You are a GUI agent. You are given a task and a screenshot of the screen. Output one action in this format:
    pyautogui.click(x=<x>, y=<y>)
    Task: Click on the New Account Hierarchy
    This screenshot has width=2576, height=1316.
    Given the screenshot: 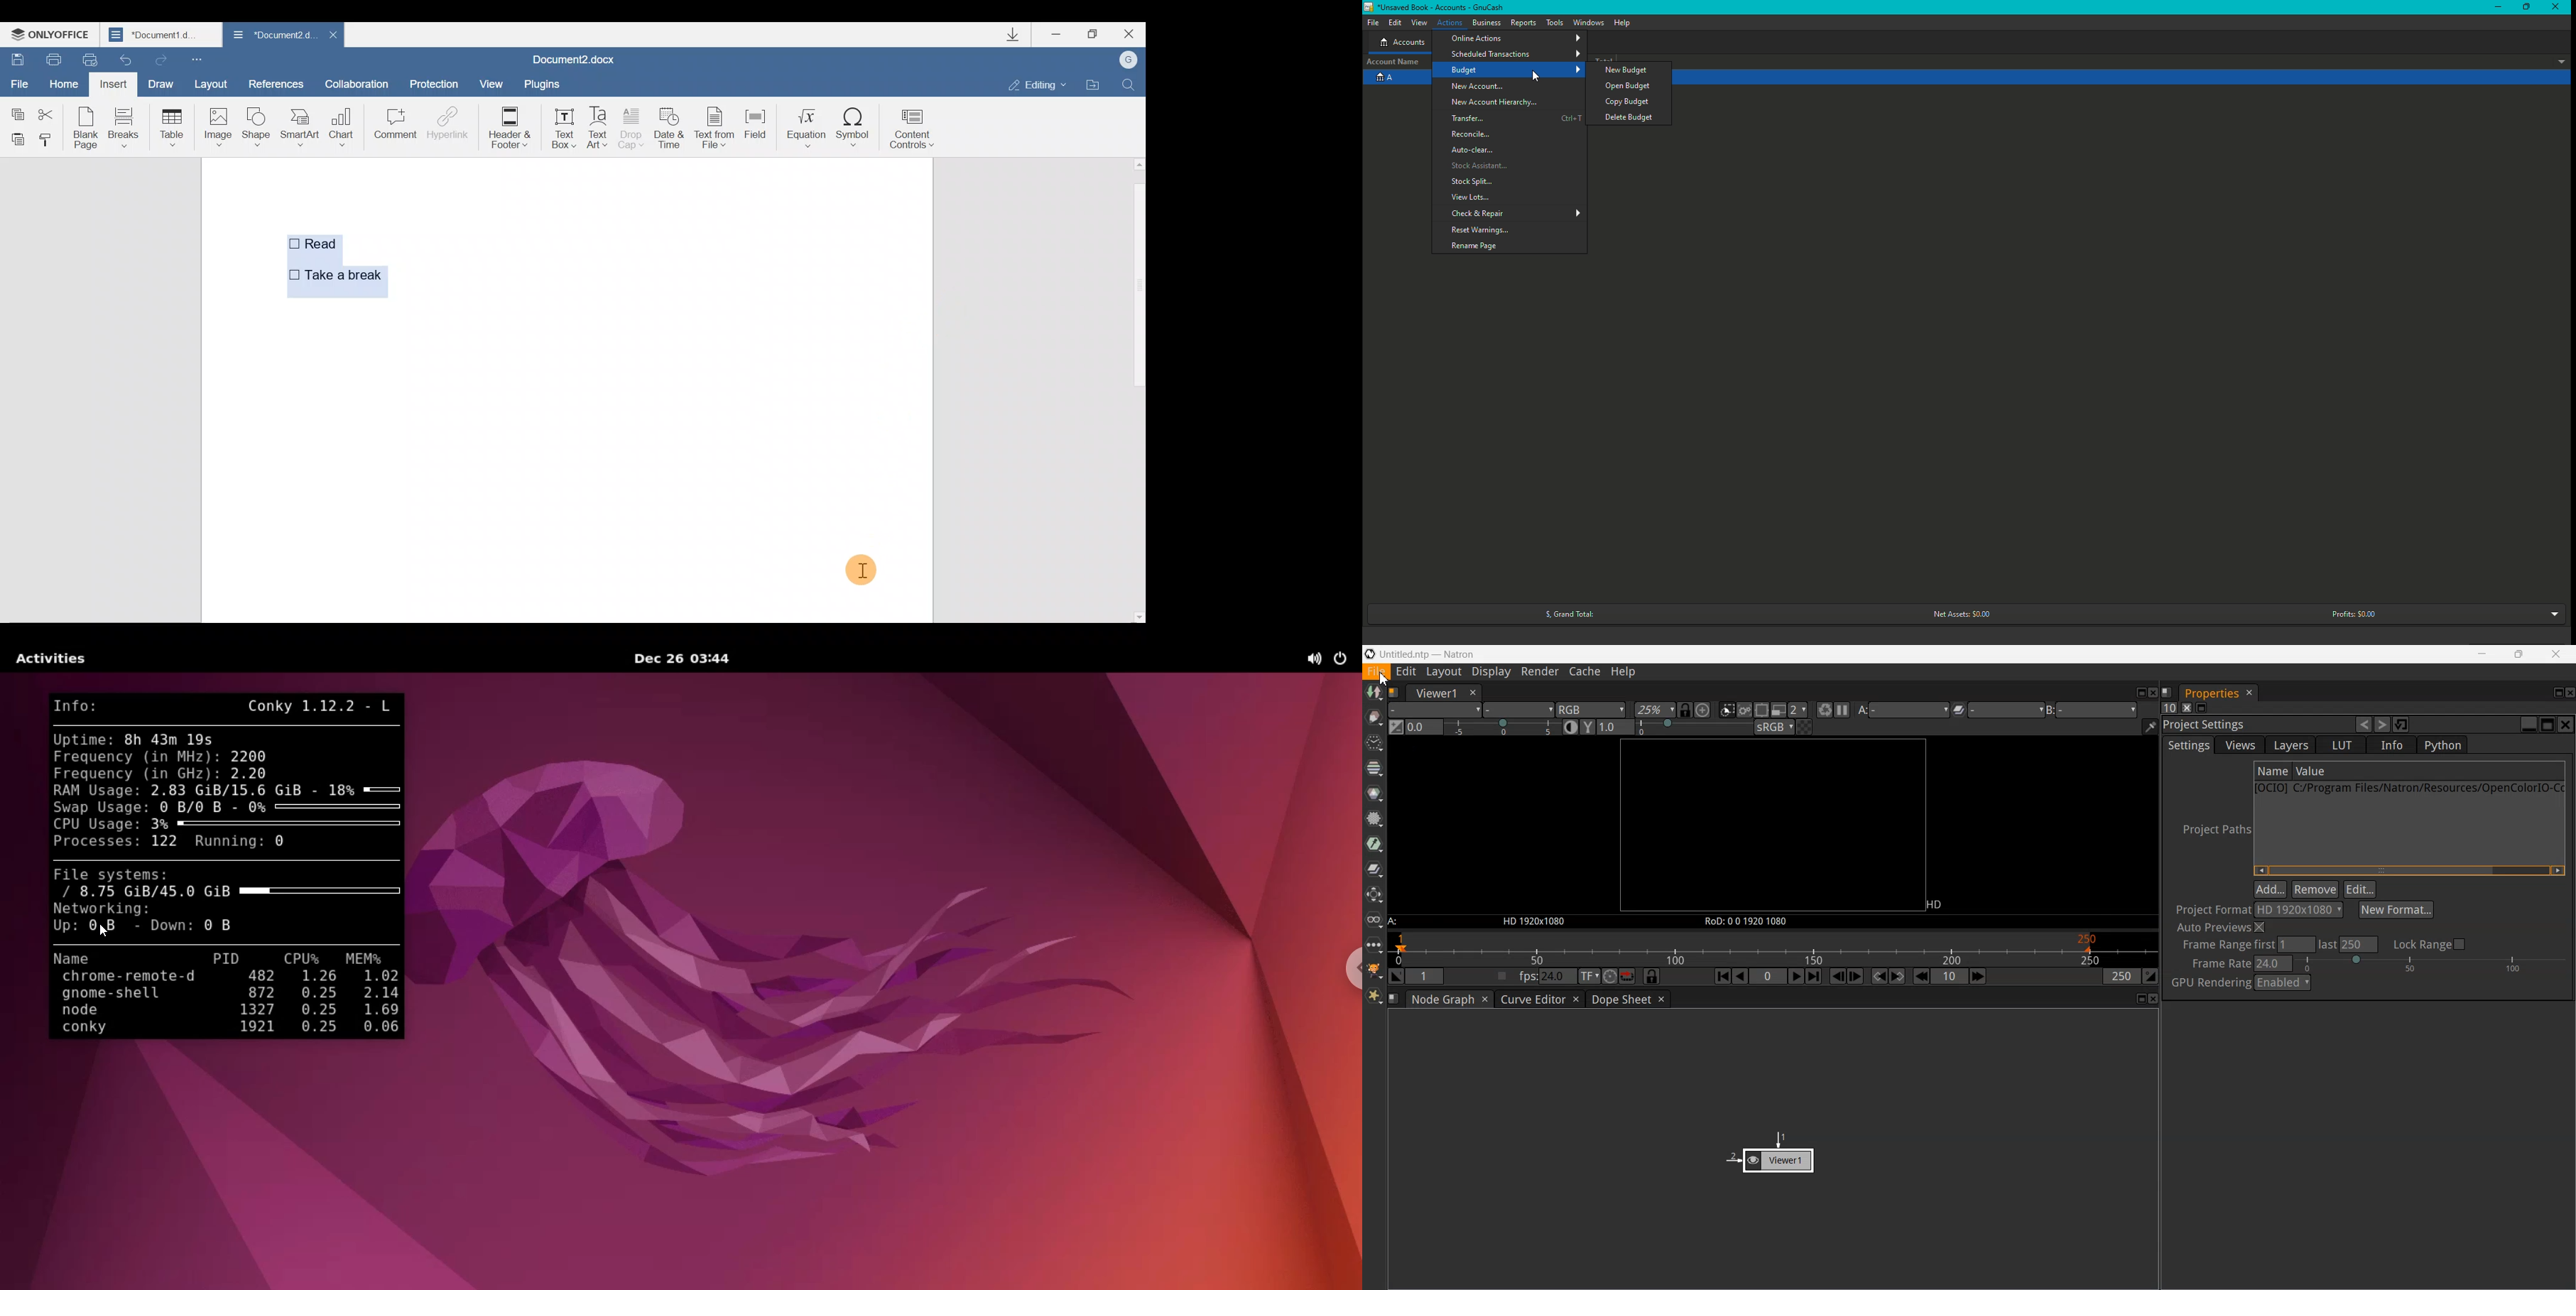 What is the action you would take?
    pyautogui.click(x=1498, y=101)
    